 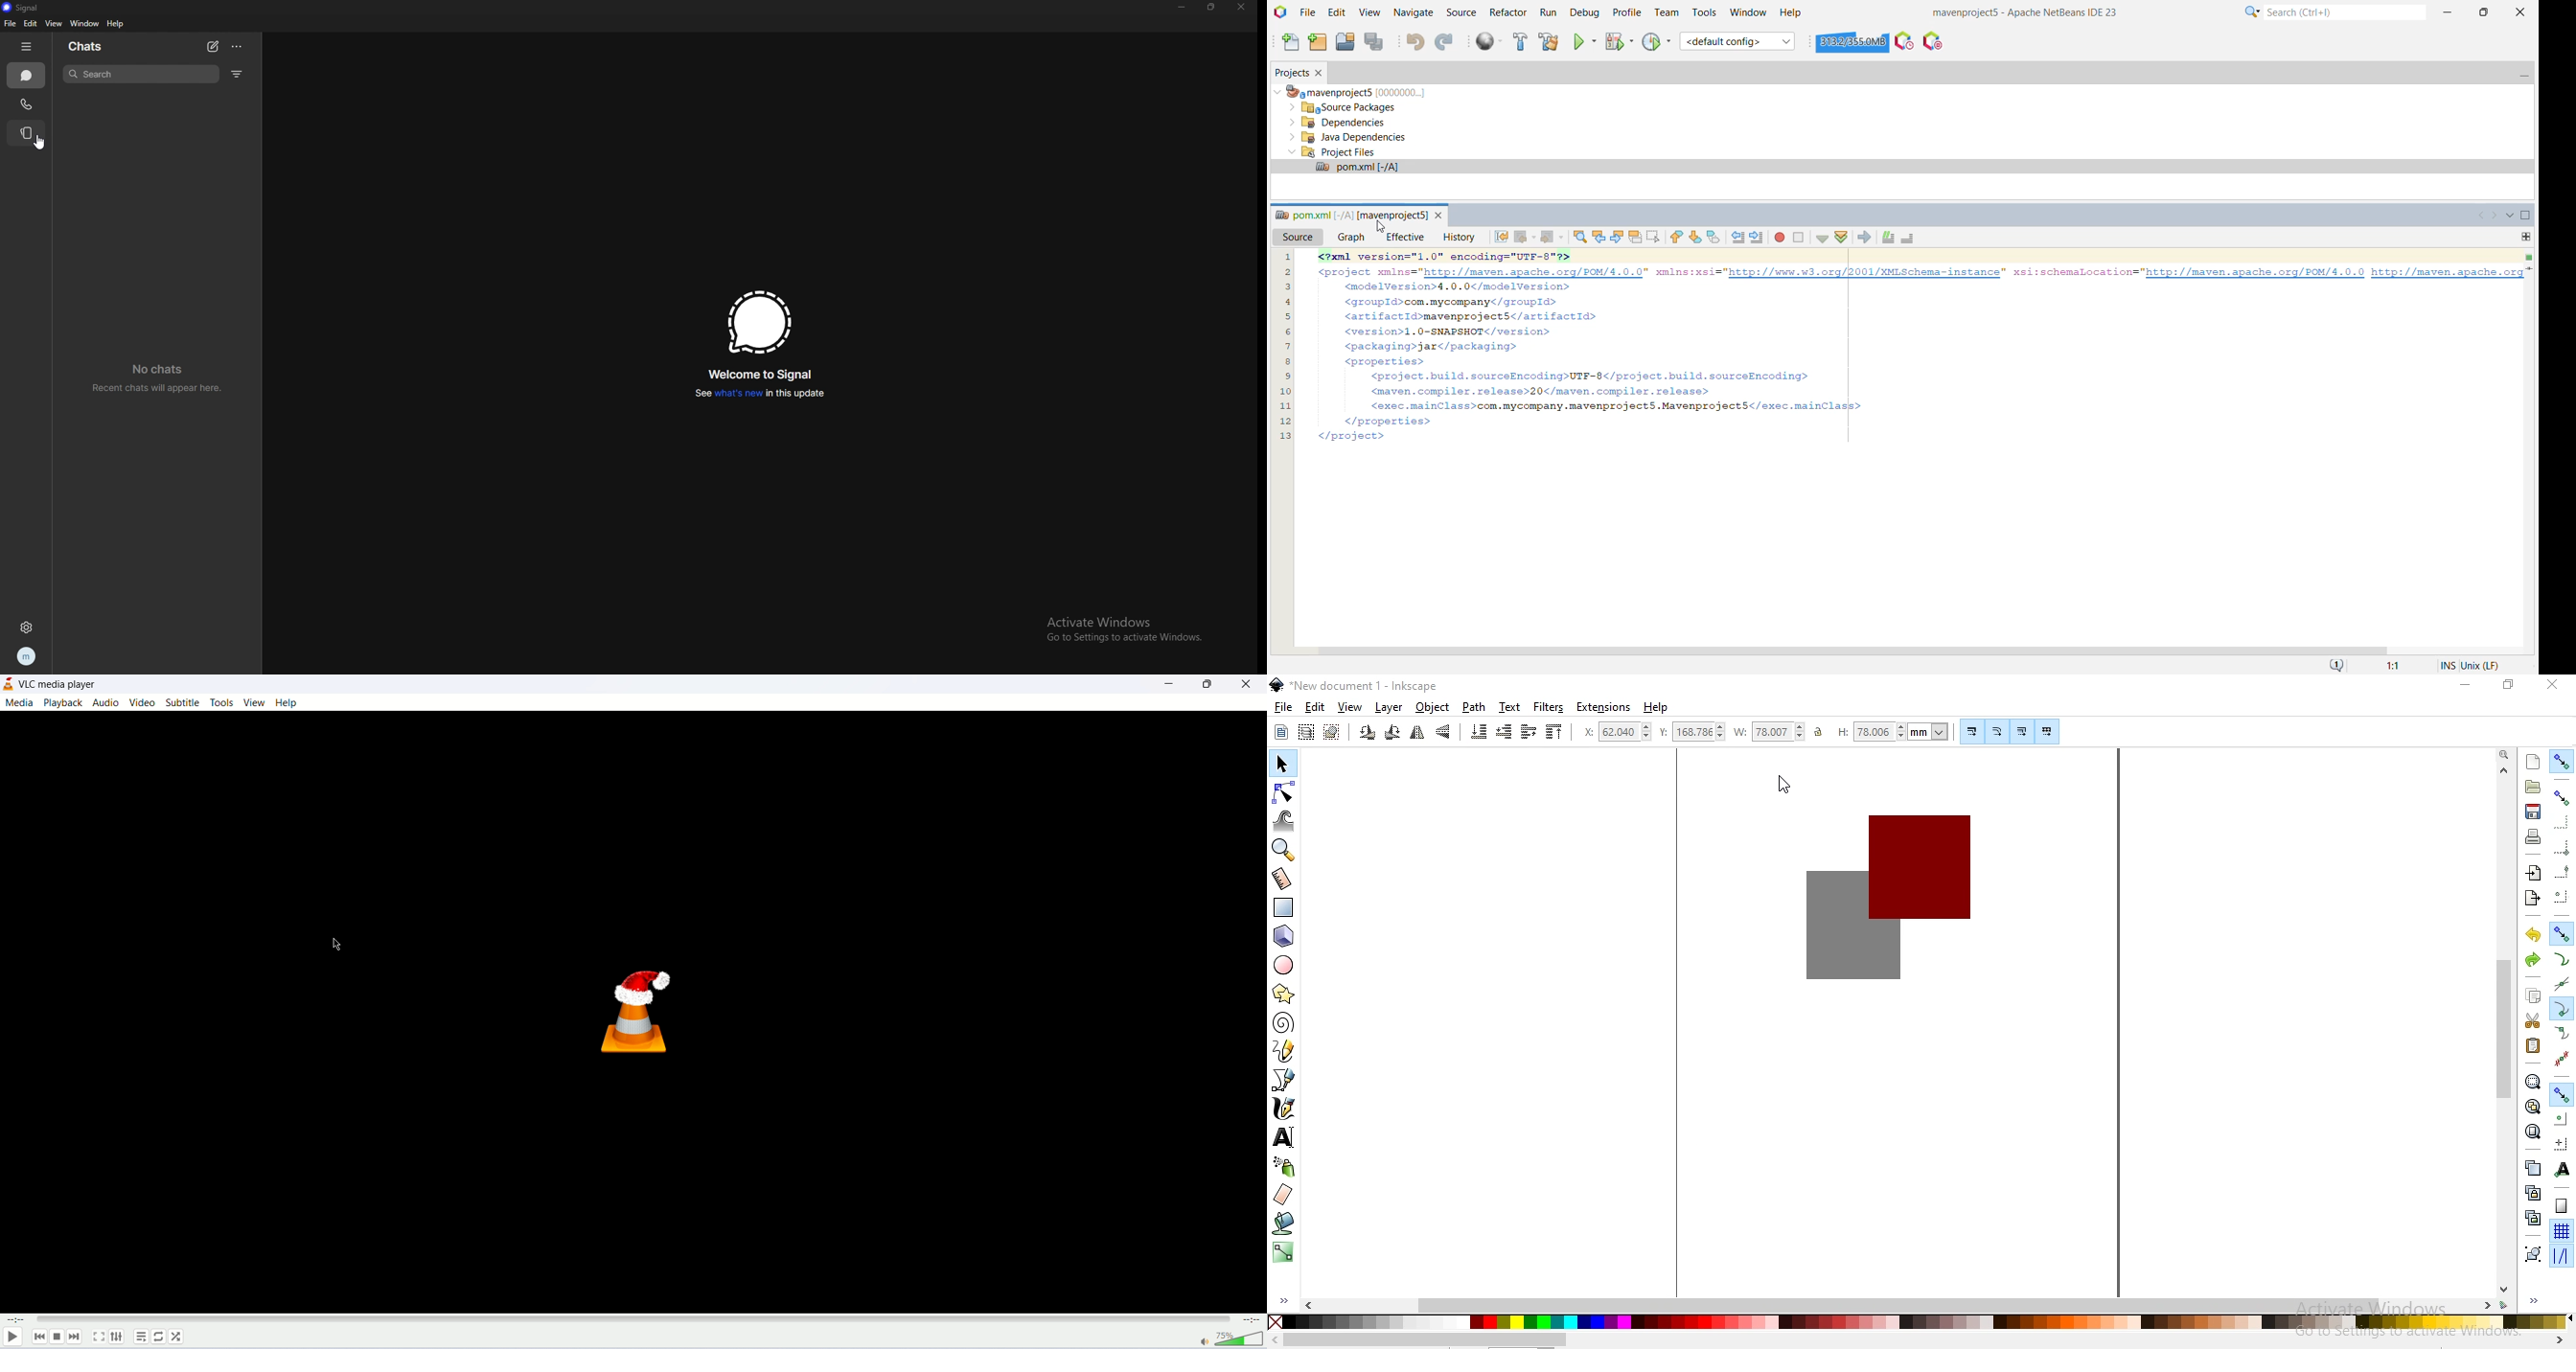 What do you see at coordinates (1281, 1250) in the screenshot?
I see `create and edit gradient lines` at bounding box center [1281, 1250].